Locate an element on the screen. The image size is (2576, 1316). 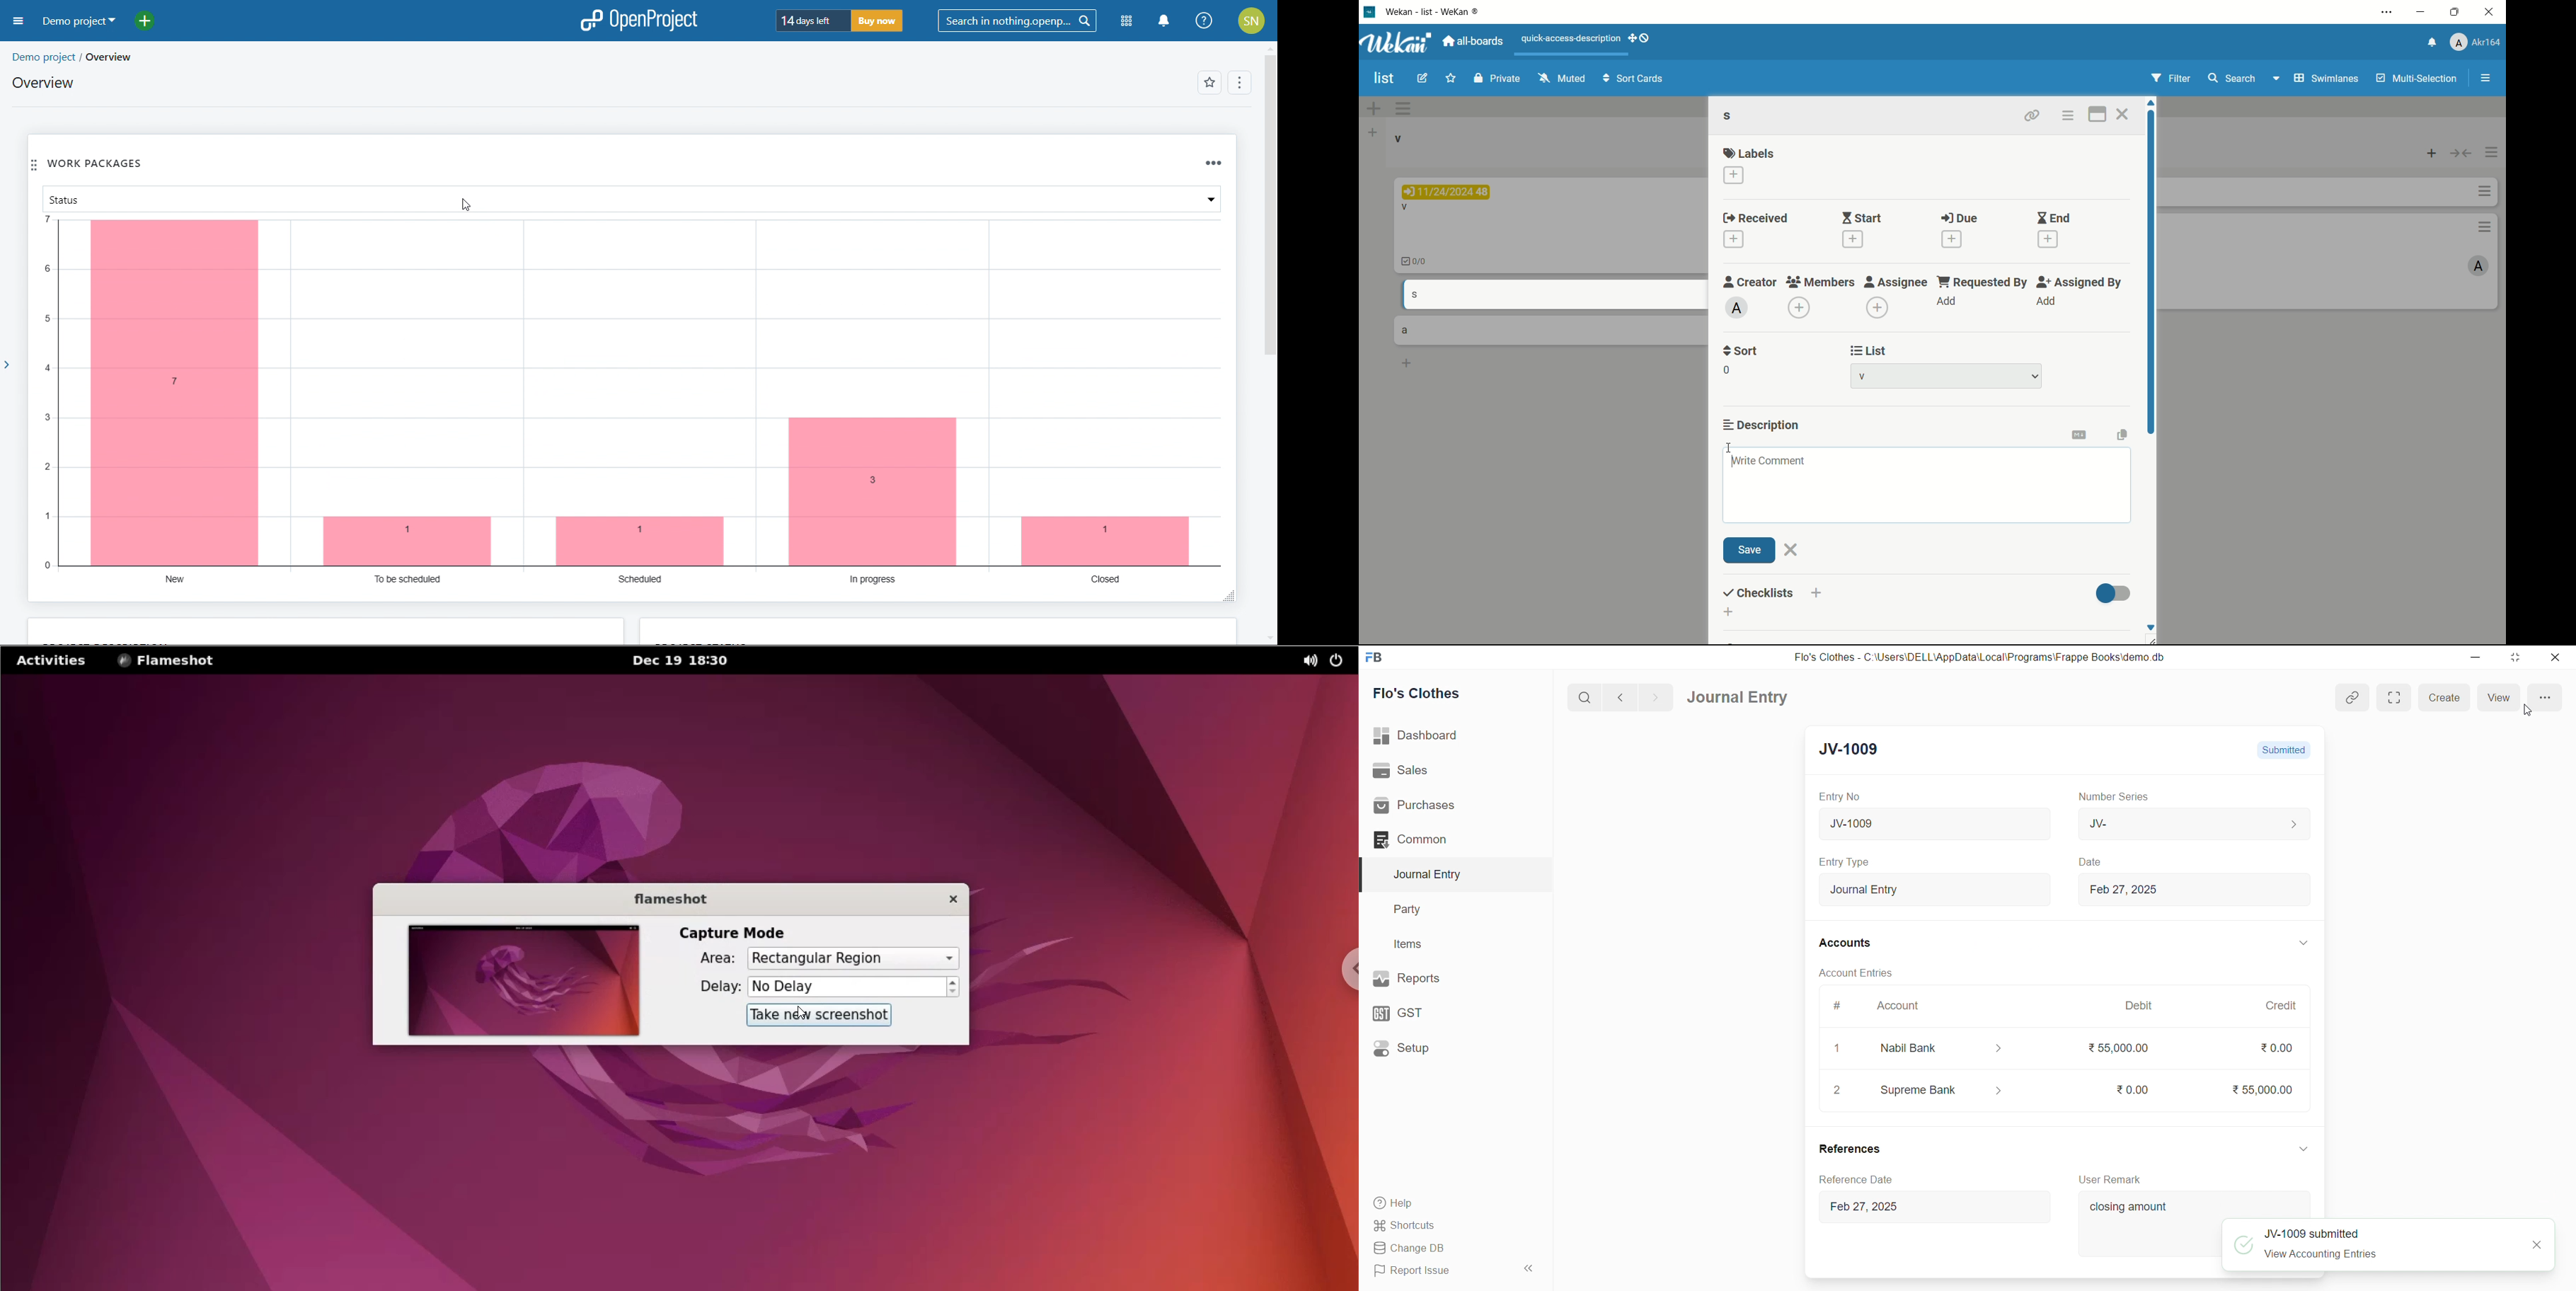
Help is located at coordinates (1438, 1204).